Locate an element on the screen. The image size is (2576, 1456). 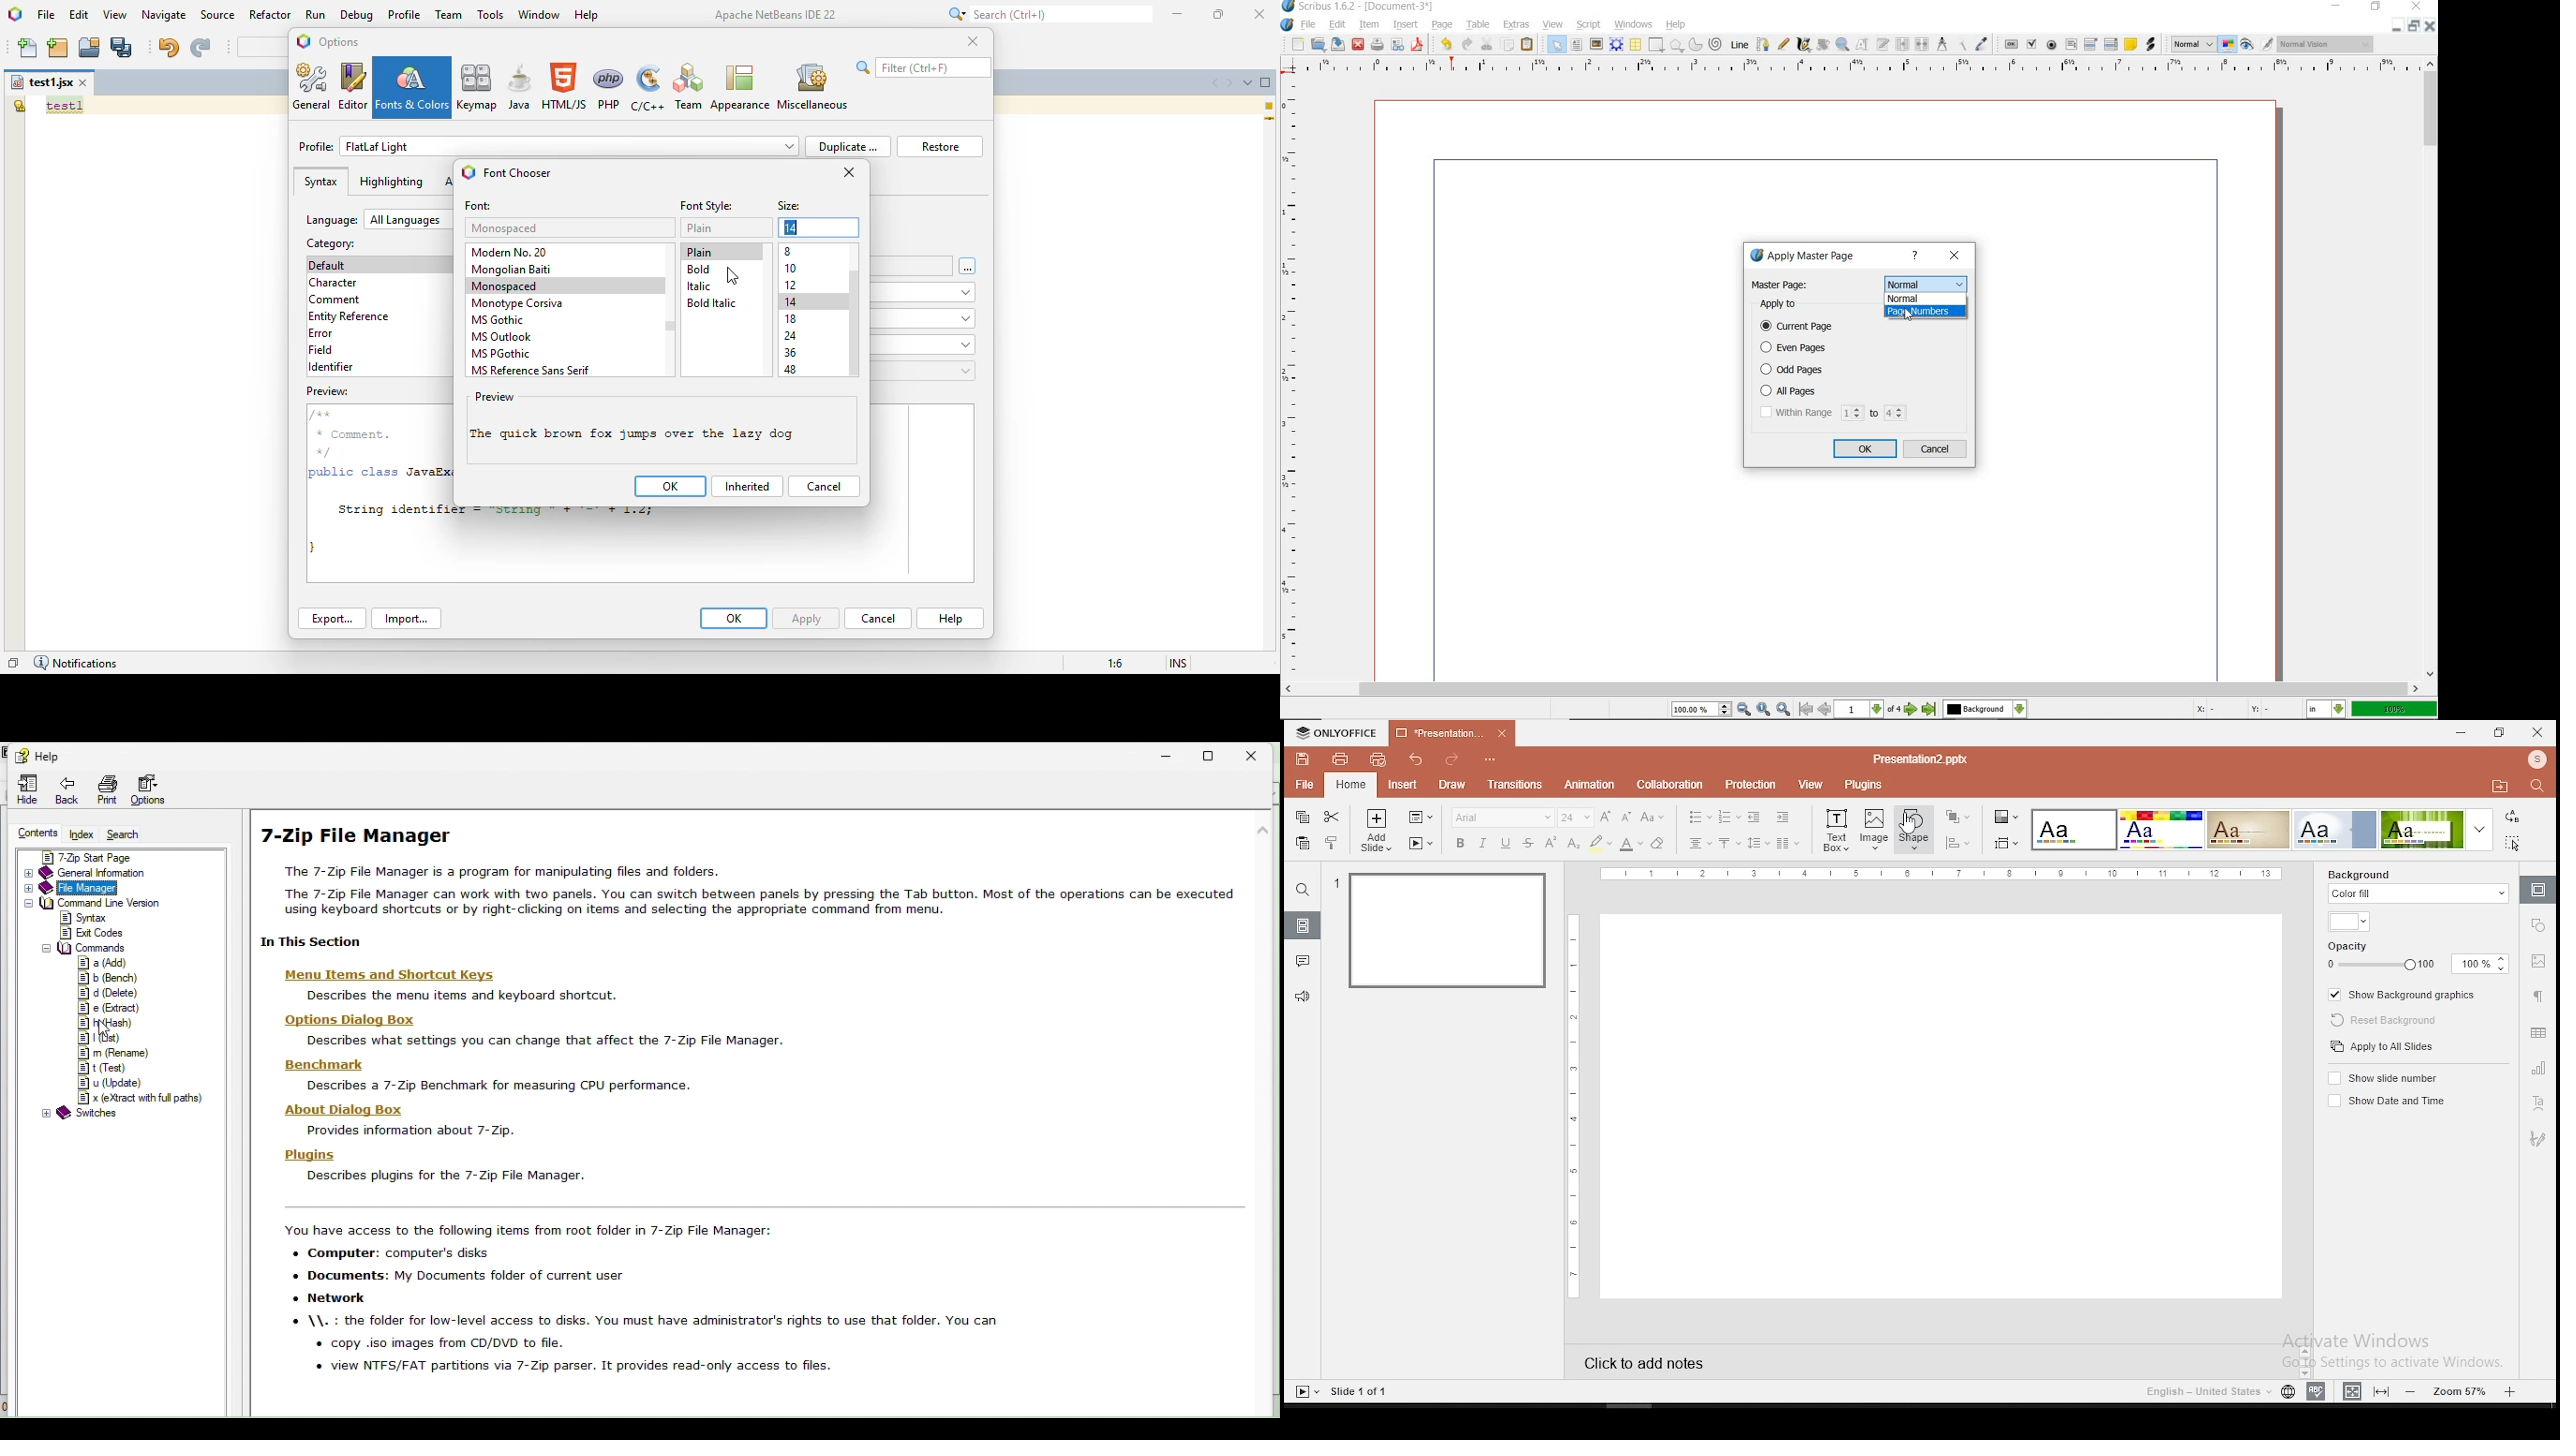
Syntax is located at coordinates (102, 919).